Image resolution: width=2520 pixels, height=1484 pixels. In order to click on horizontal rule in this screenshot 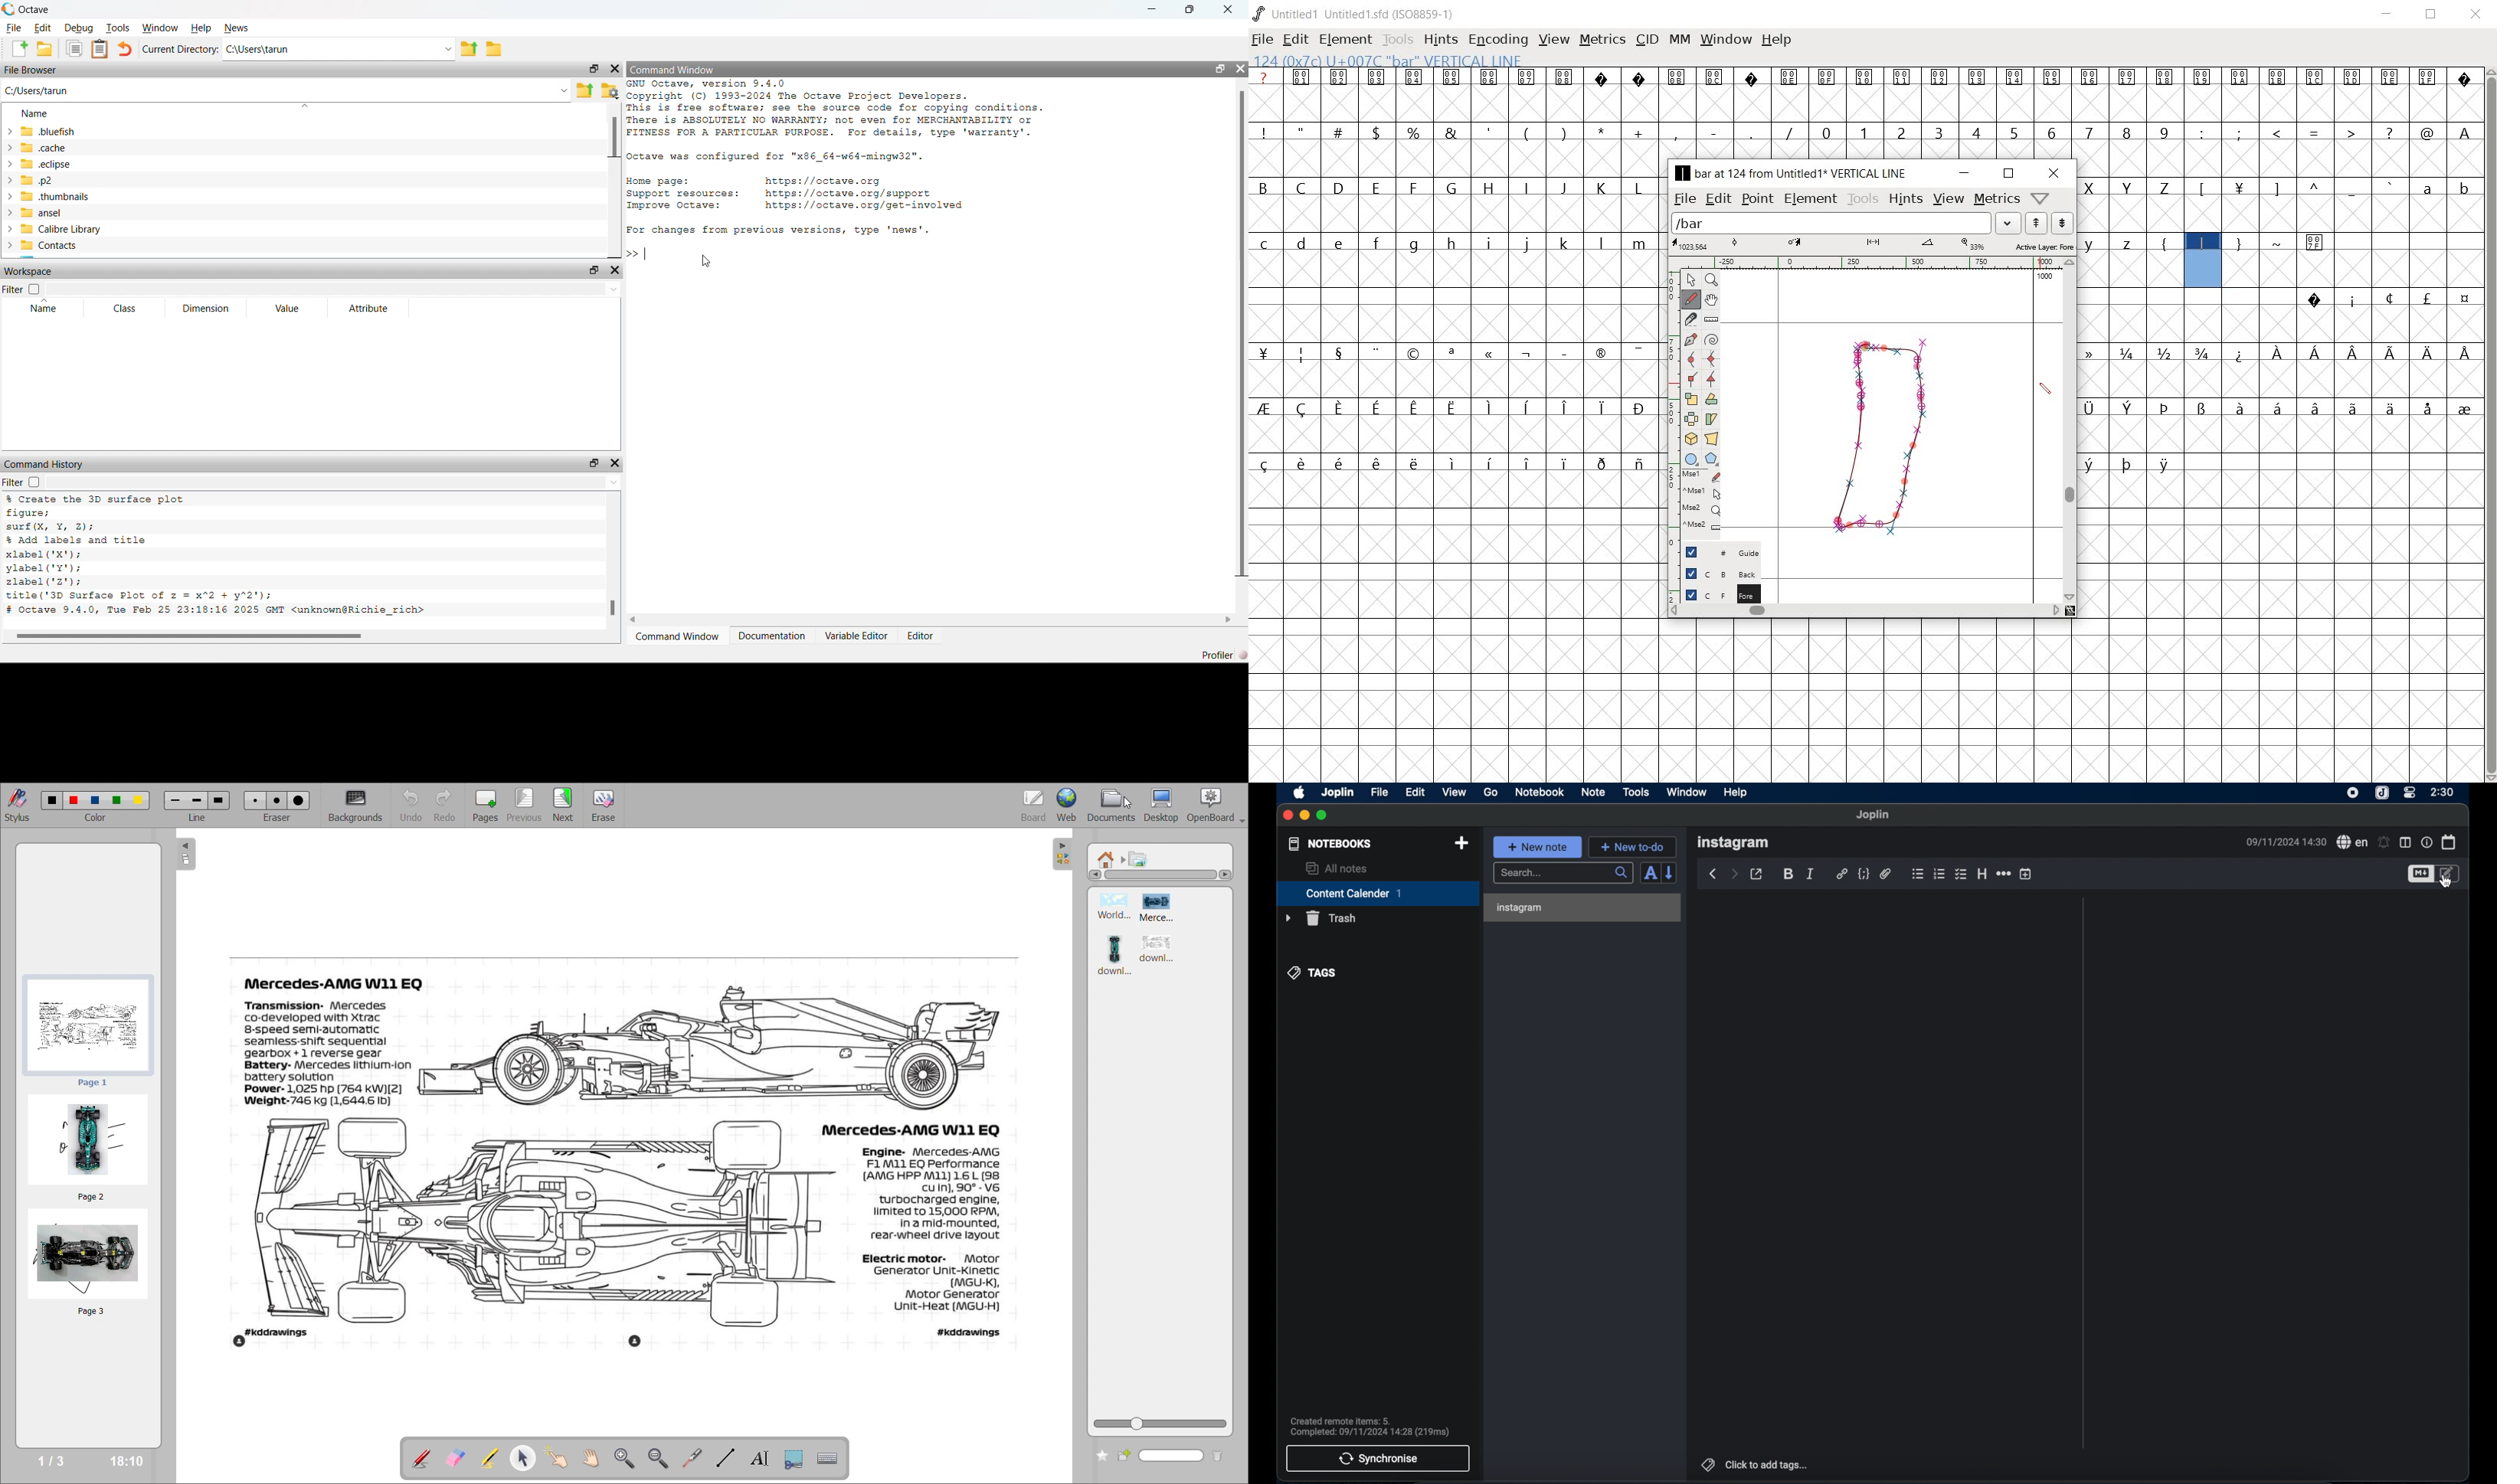, I will do `click(2005, 874)`.